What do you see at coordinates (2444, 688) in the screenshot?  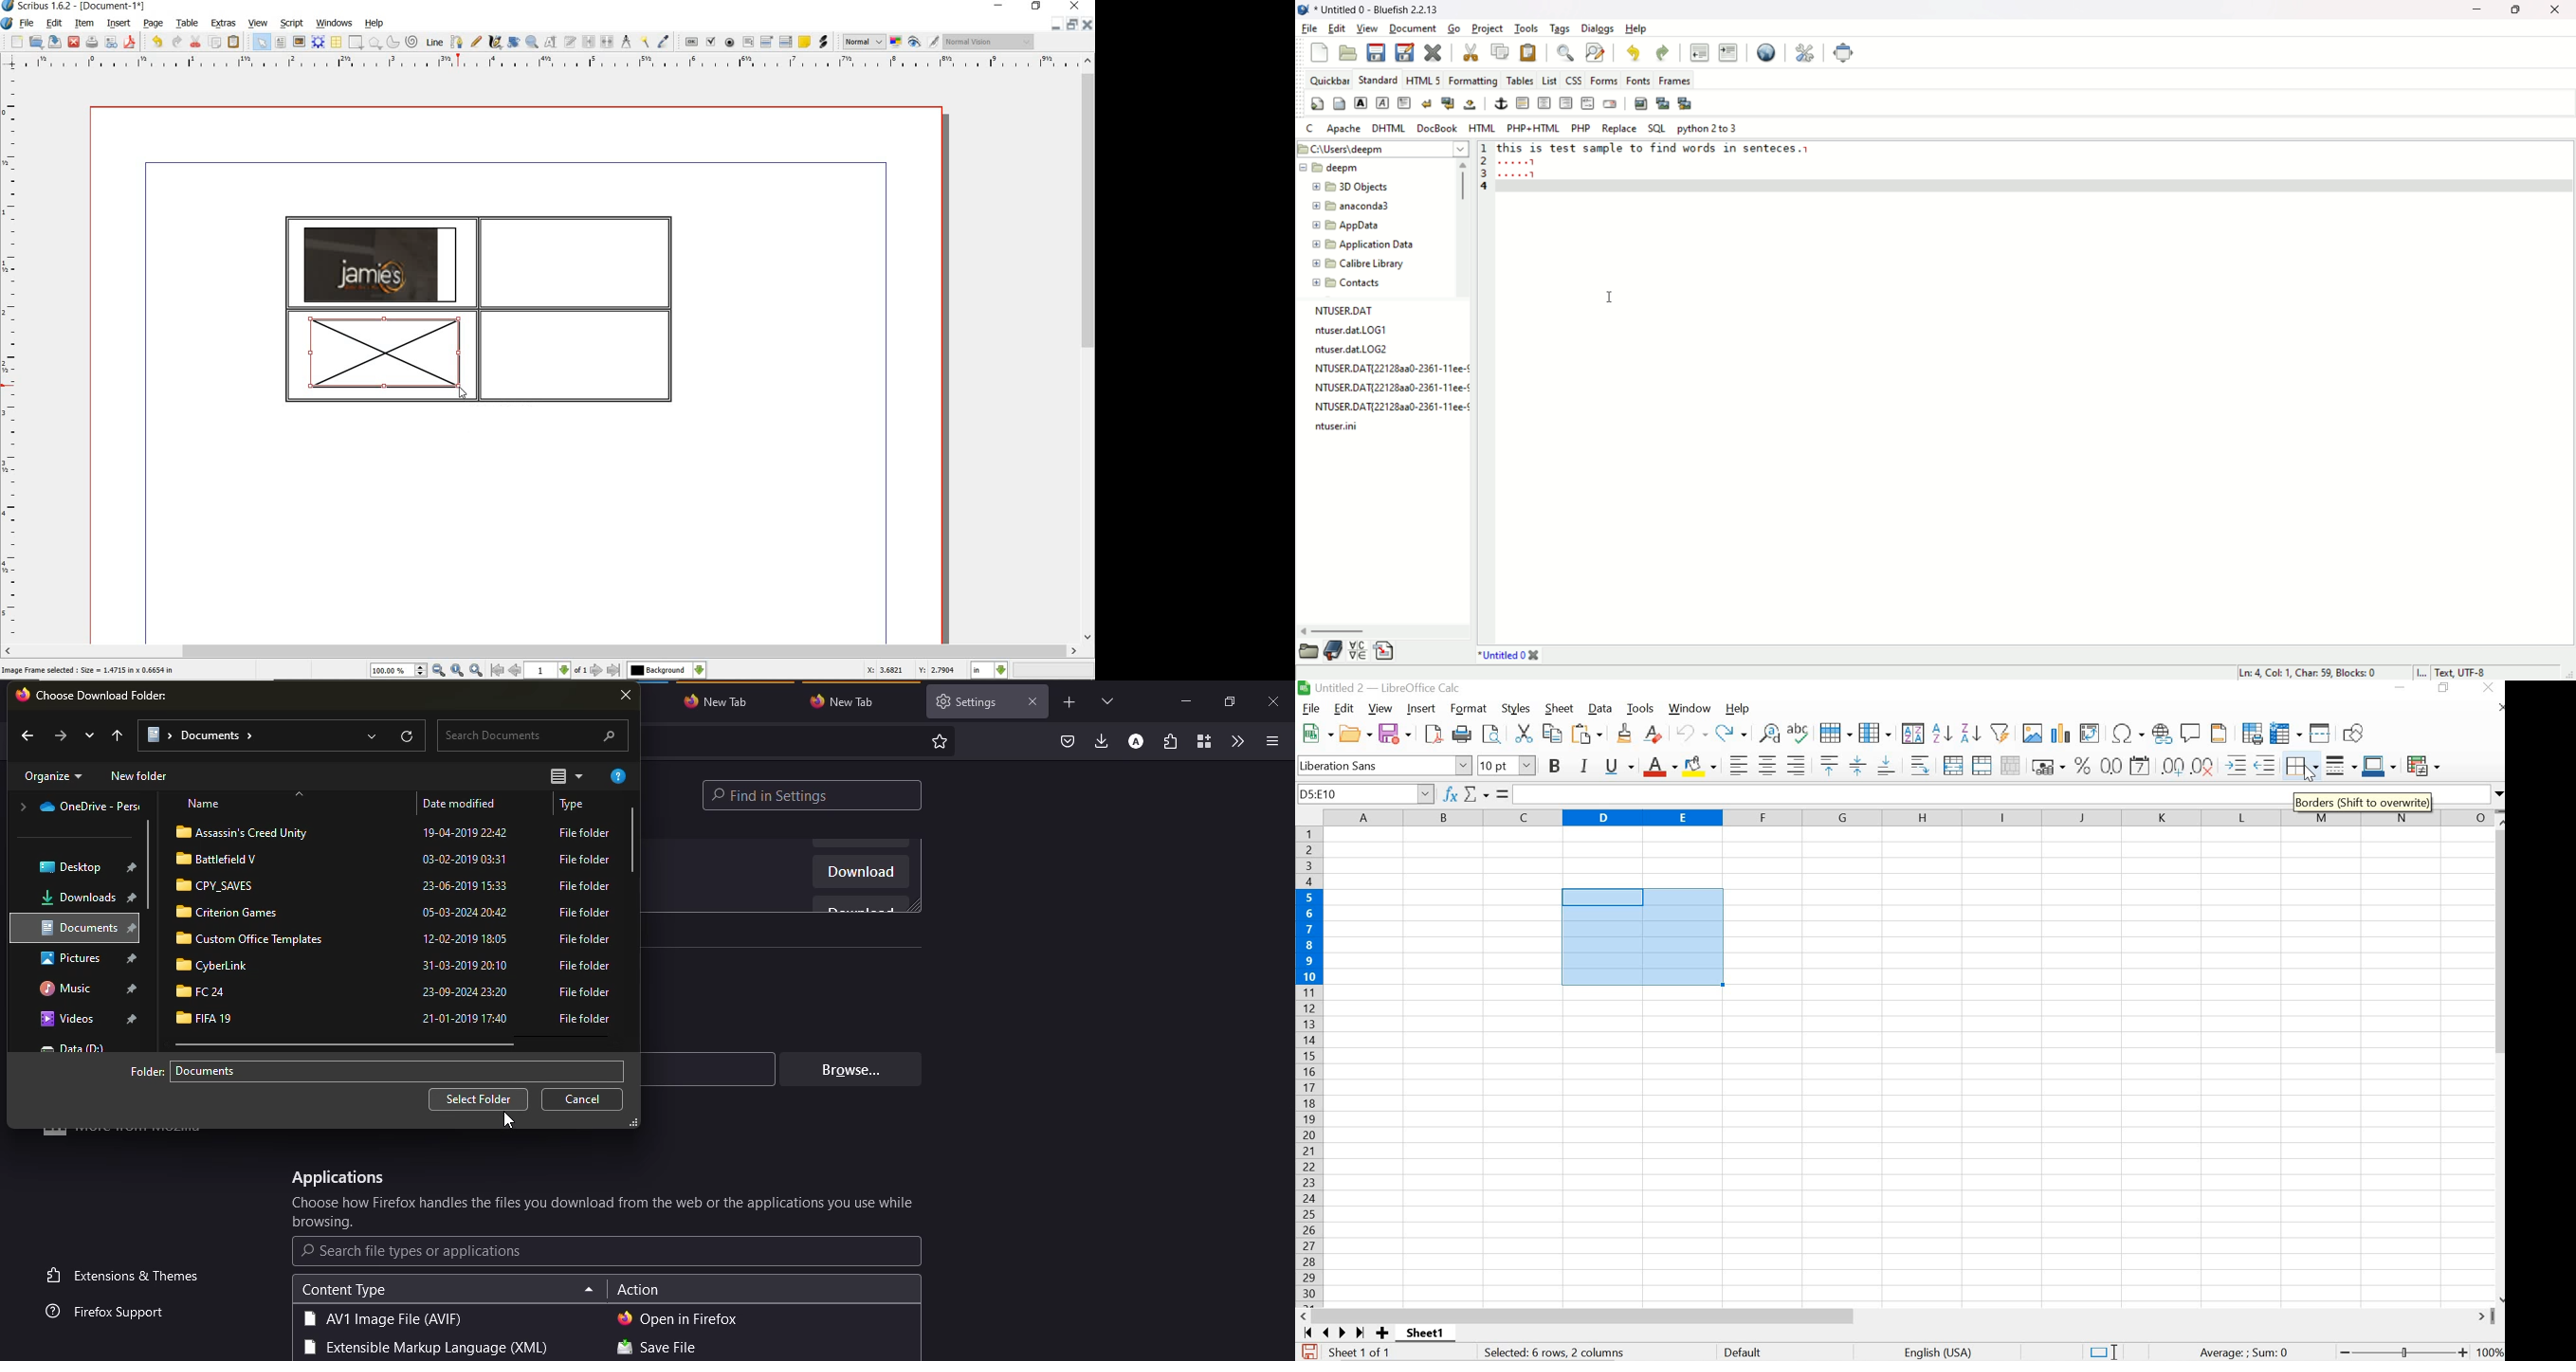 I see `RESTORE DOWN` at bounding box center [2444, 688].